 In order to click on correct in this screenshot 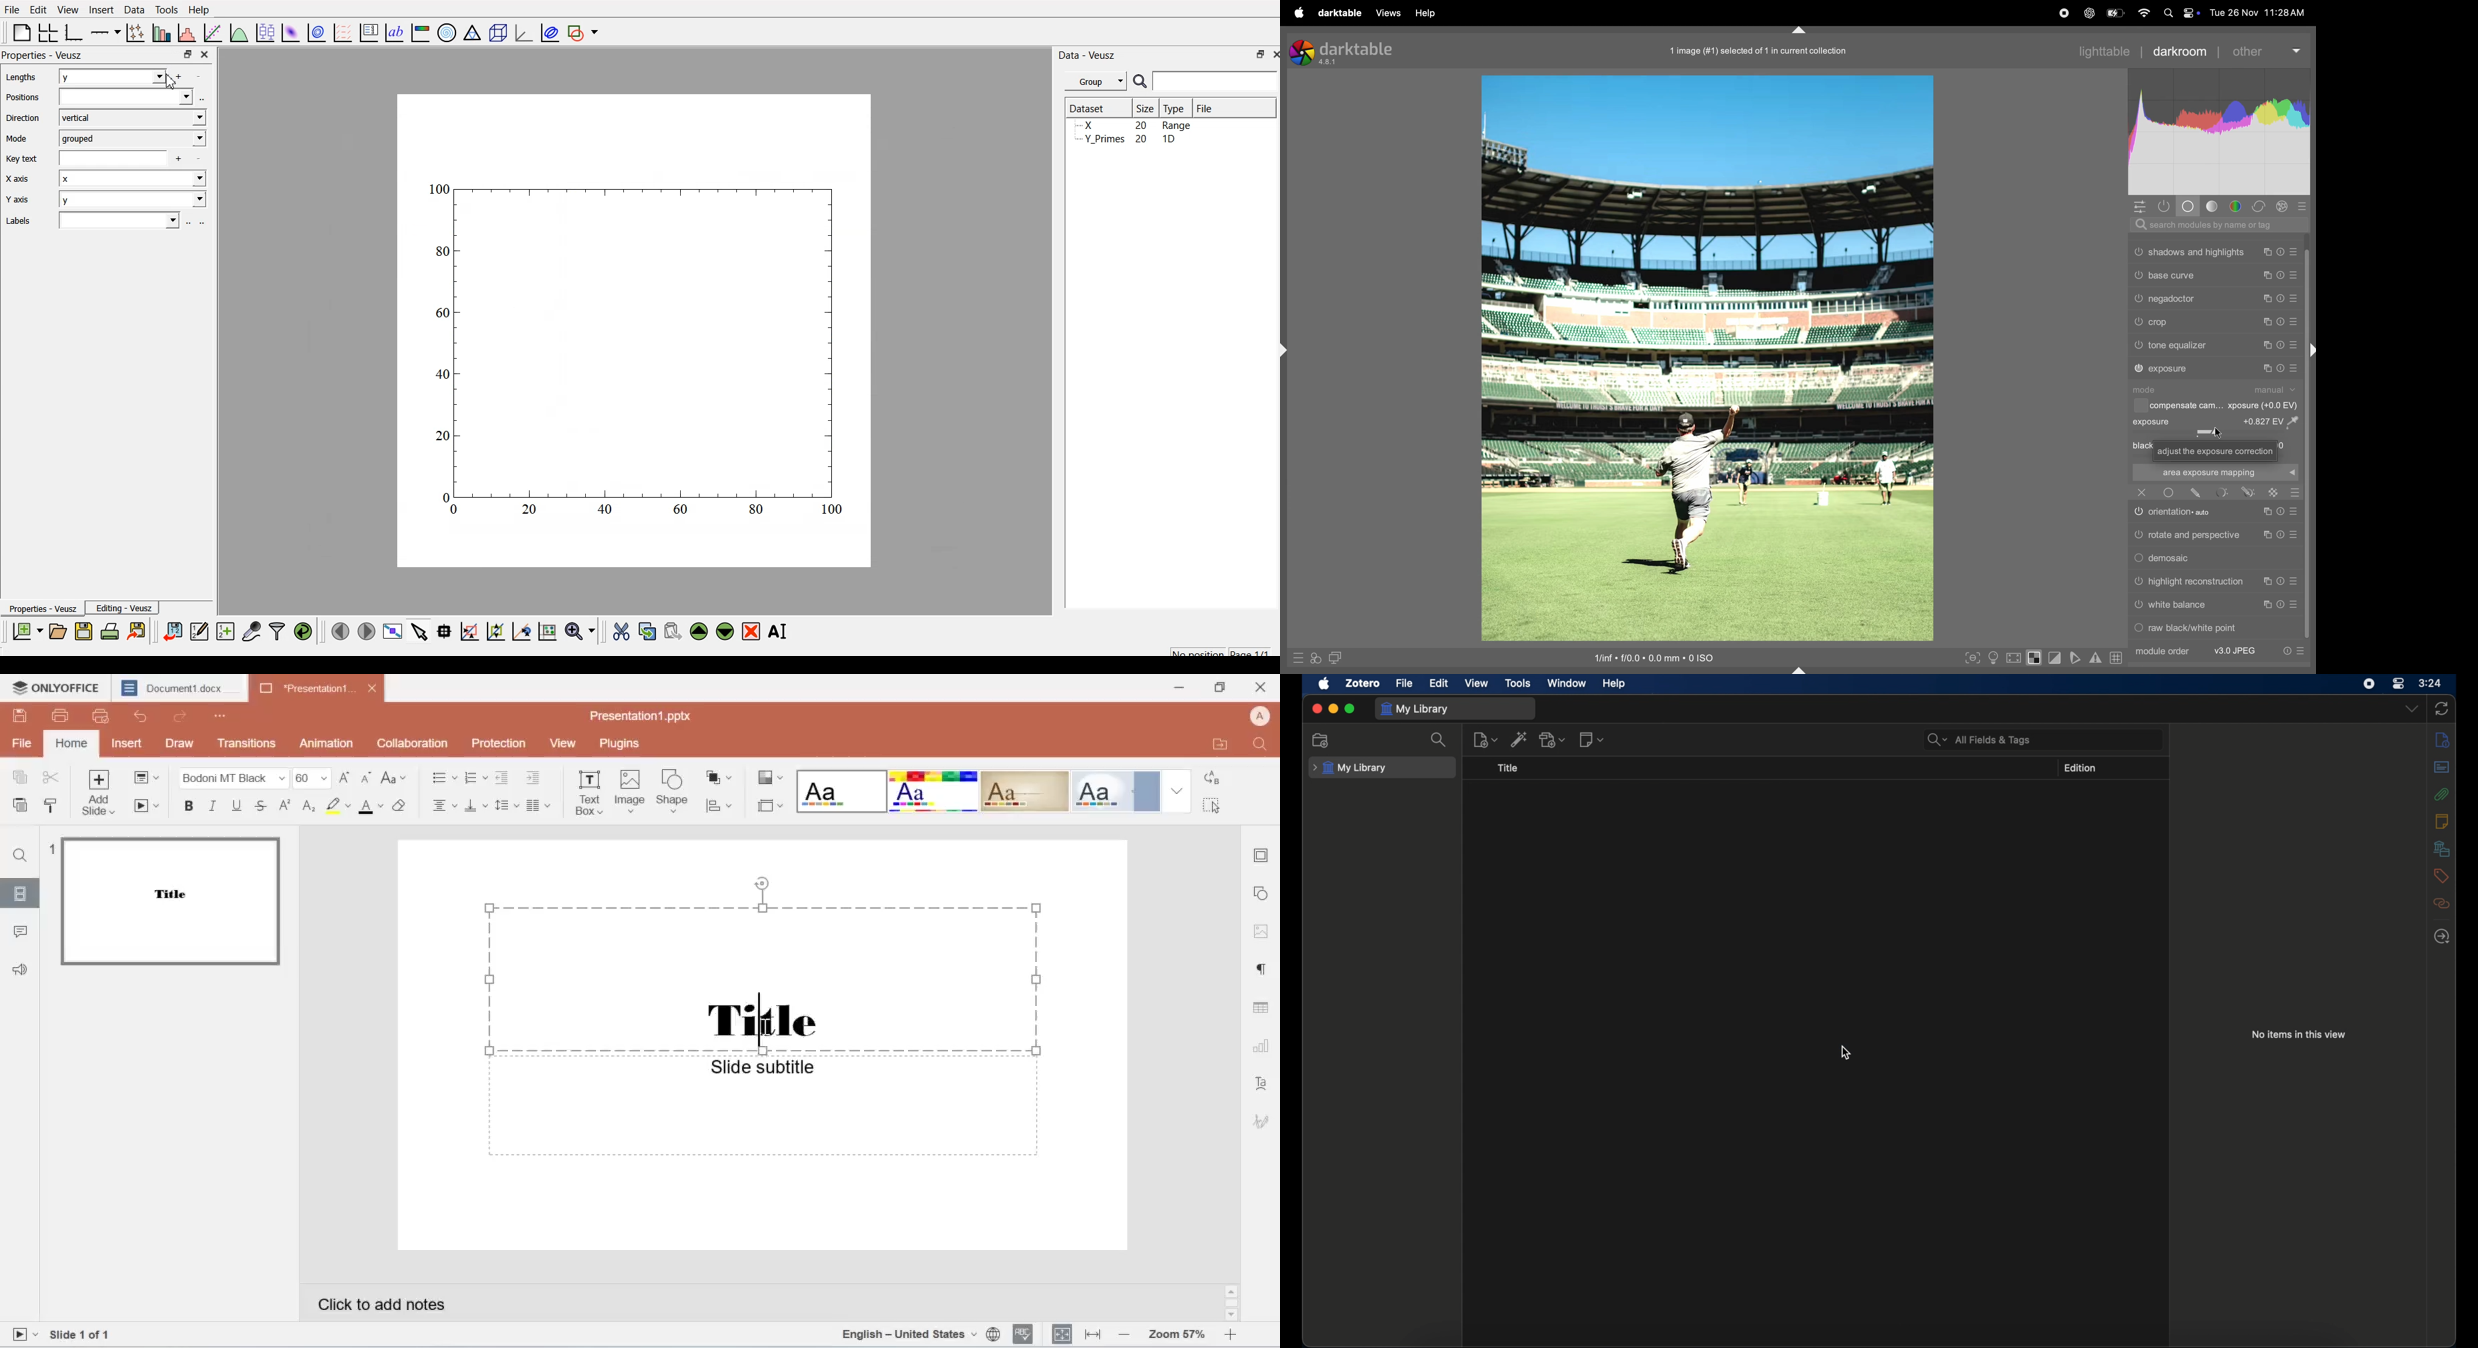, I will do `click(2260, 207)`.